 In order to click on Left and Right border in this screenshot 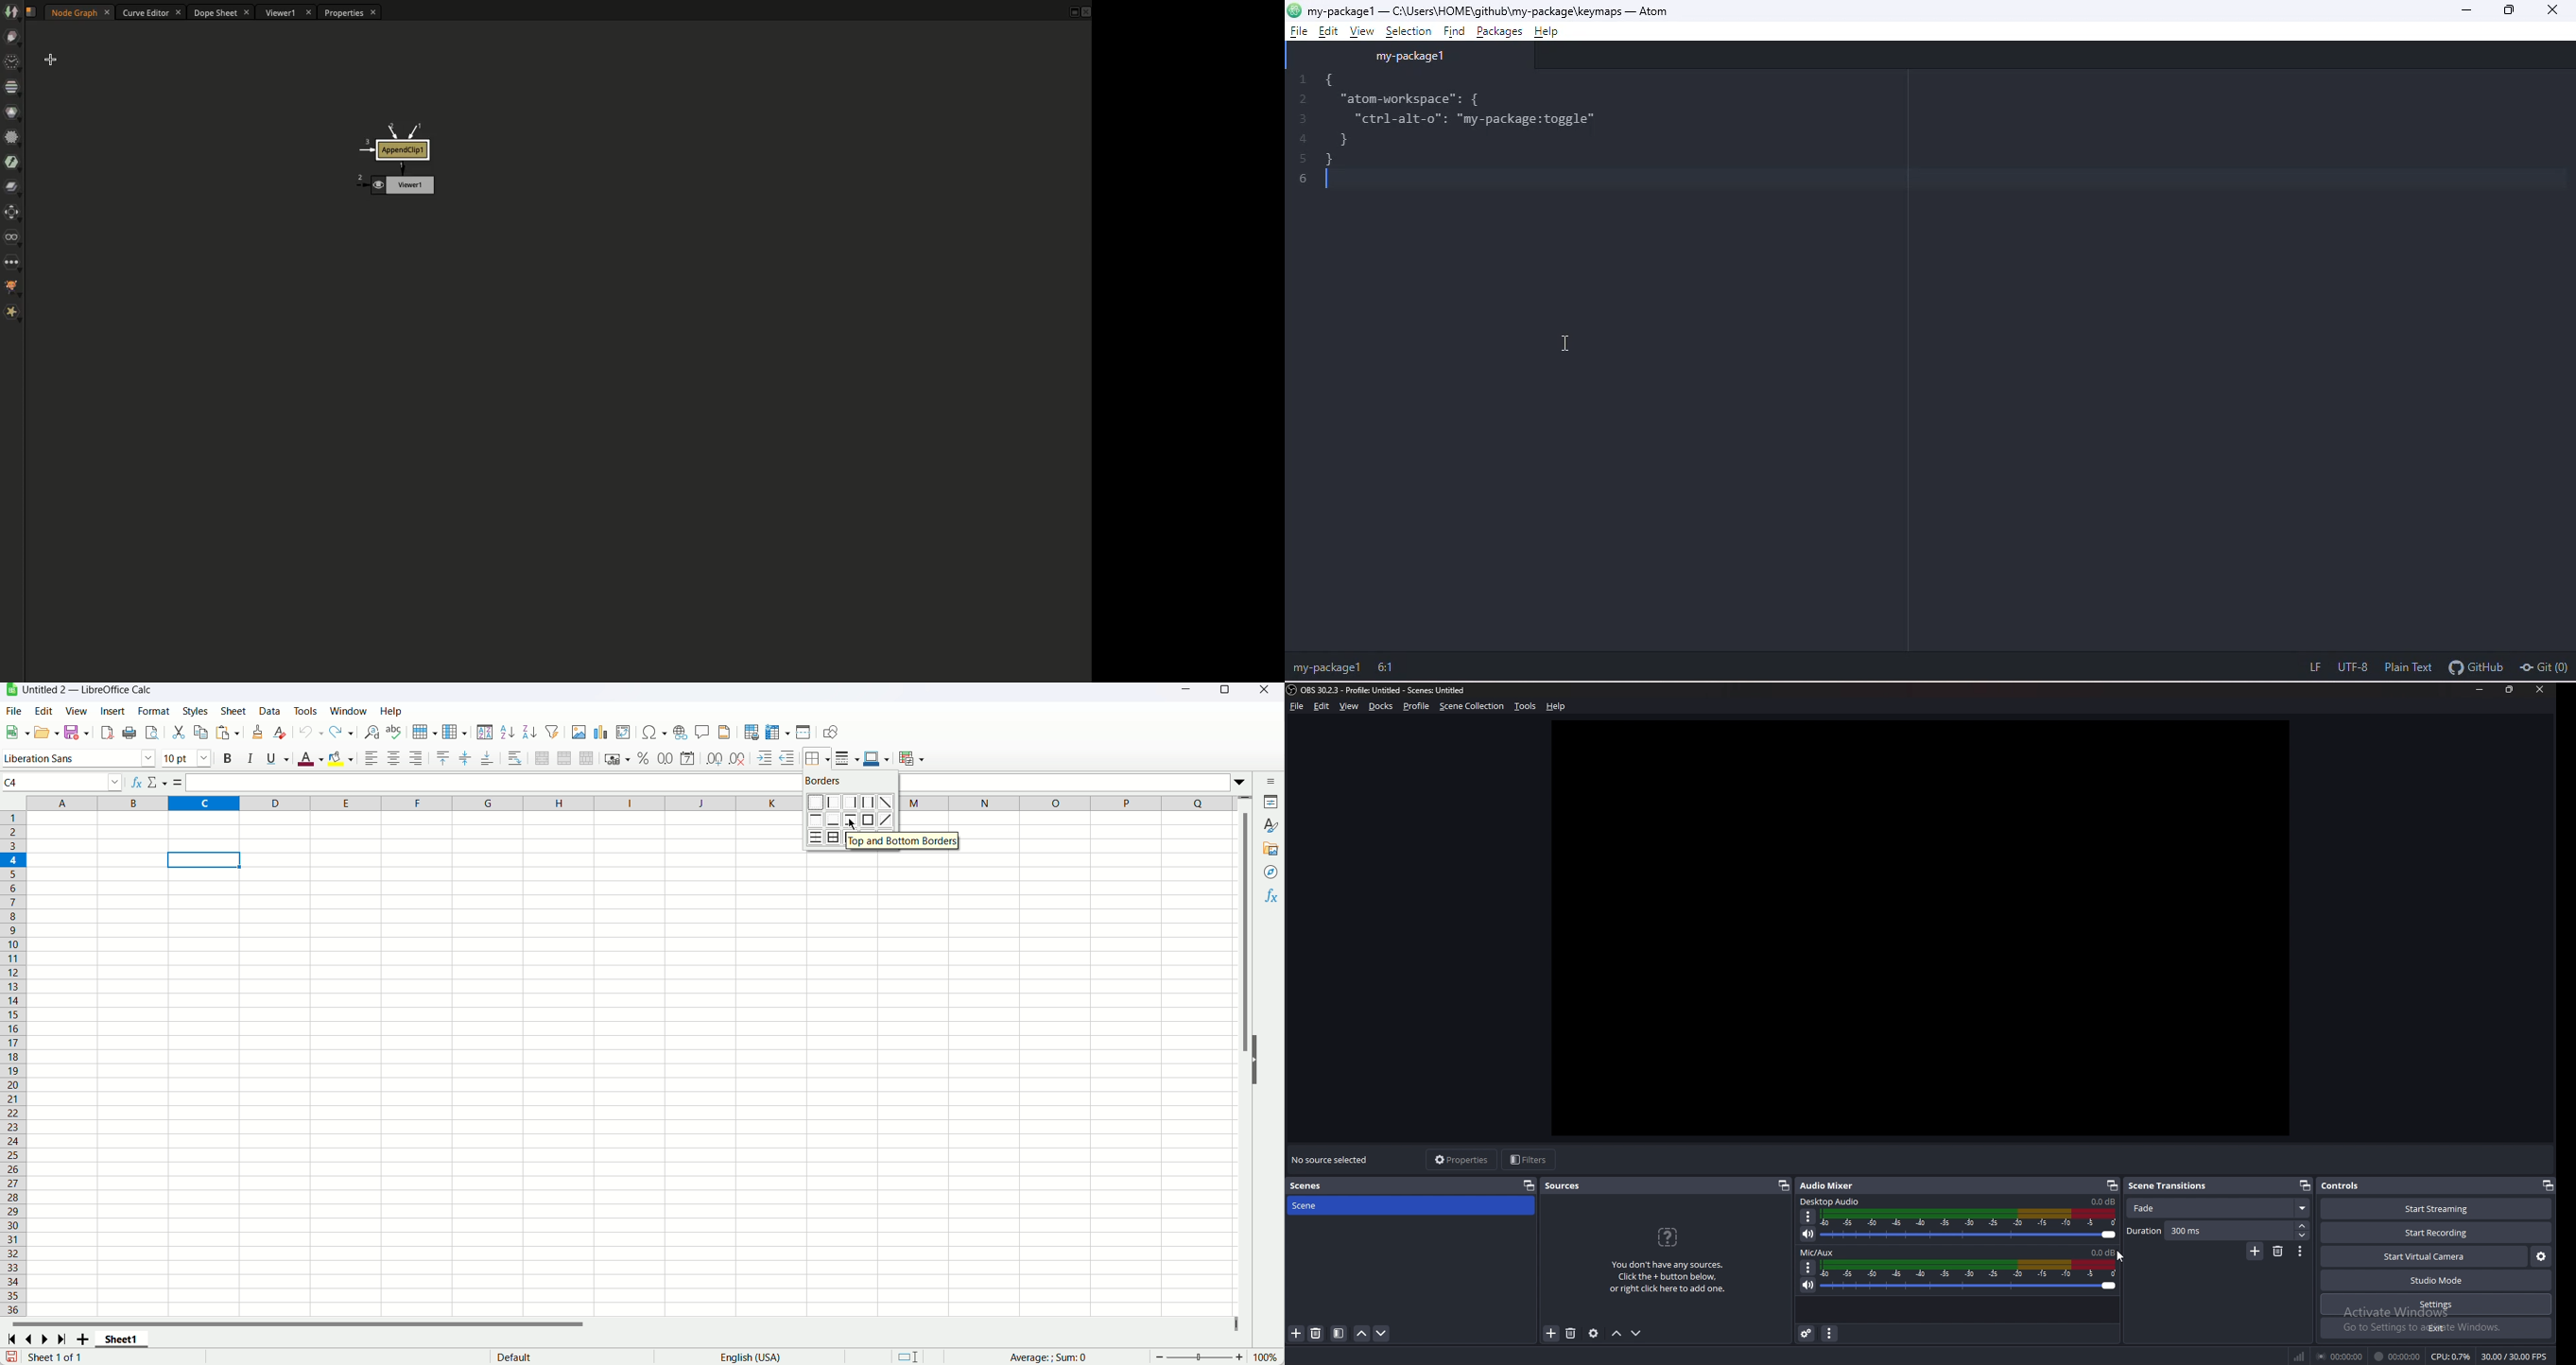, I will do `click(868, 802)`.